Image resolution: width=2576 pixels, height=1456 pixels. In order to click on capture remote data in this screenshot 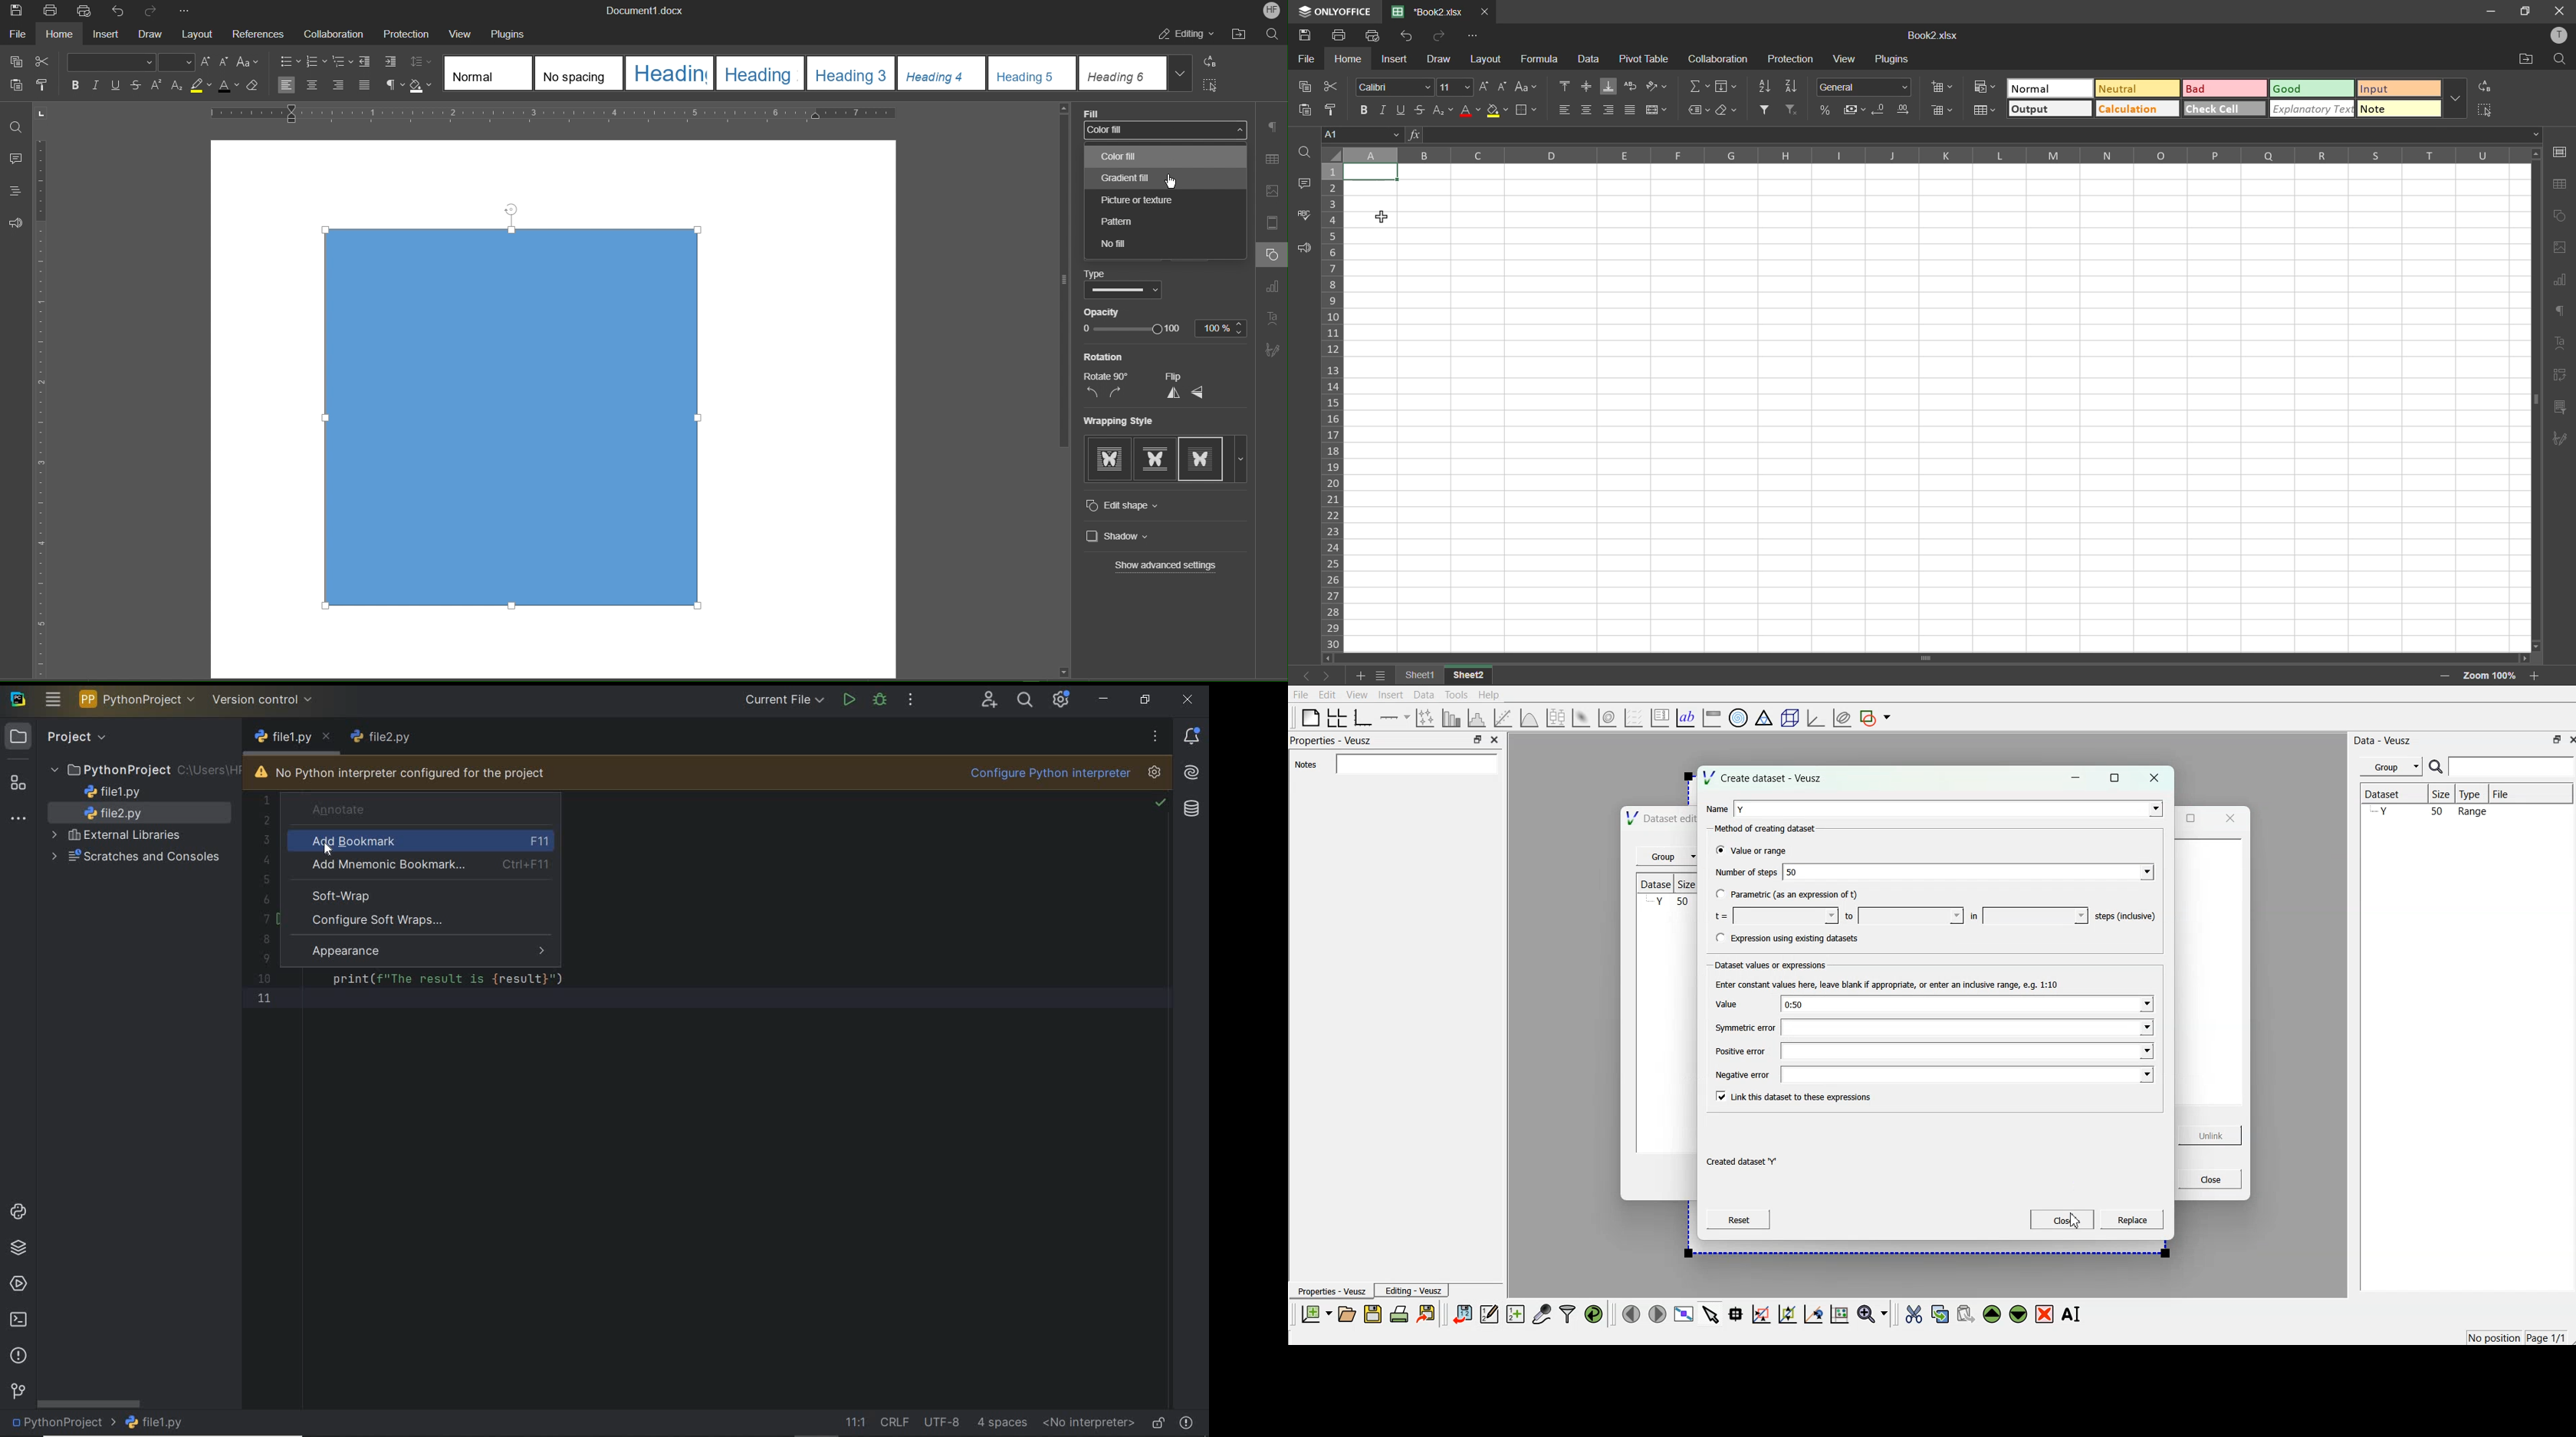, I will do `click(1541, 1315)`.